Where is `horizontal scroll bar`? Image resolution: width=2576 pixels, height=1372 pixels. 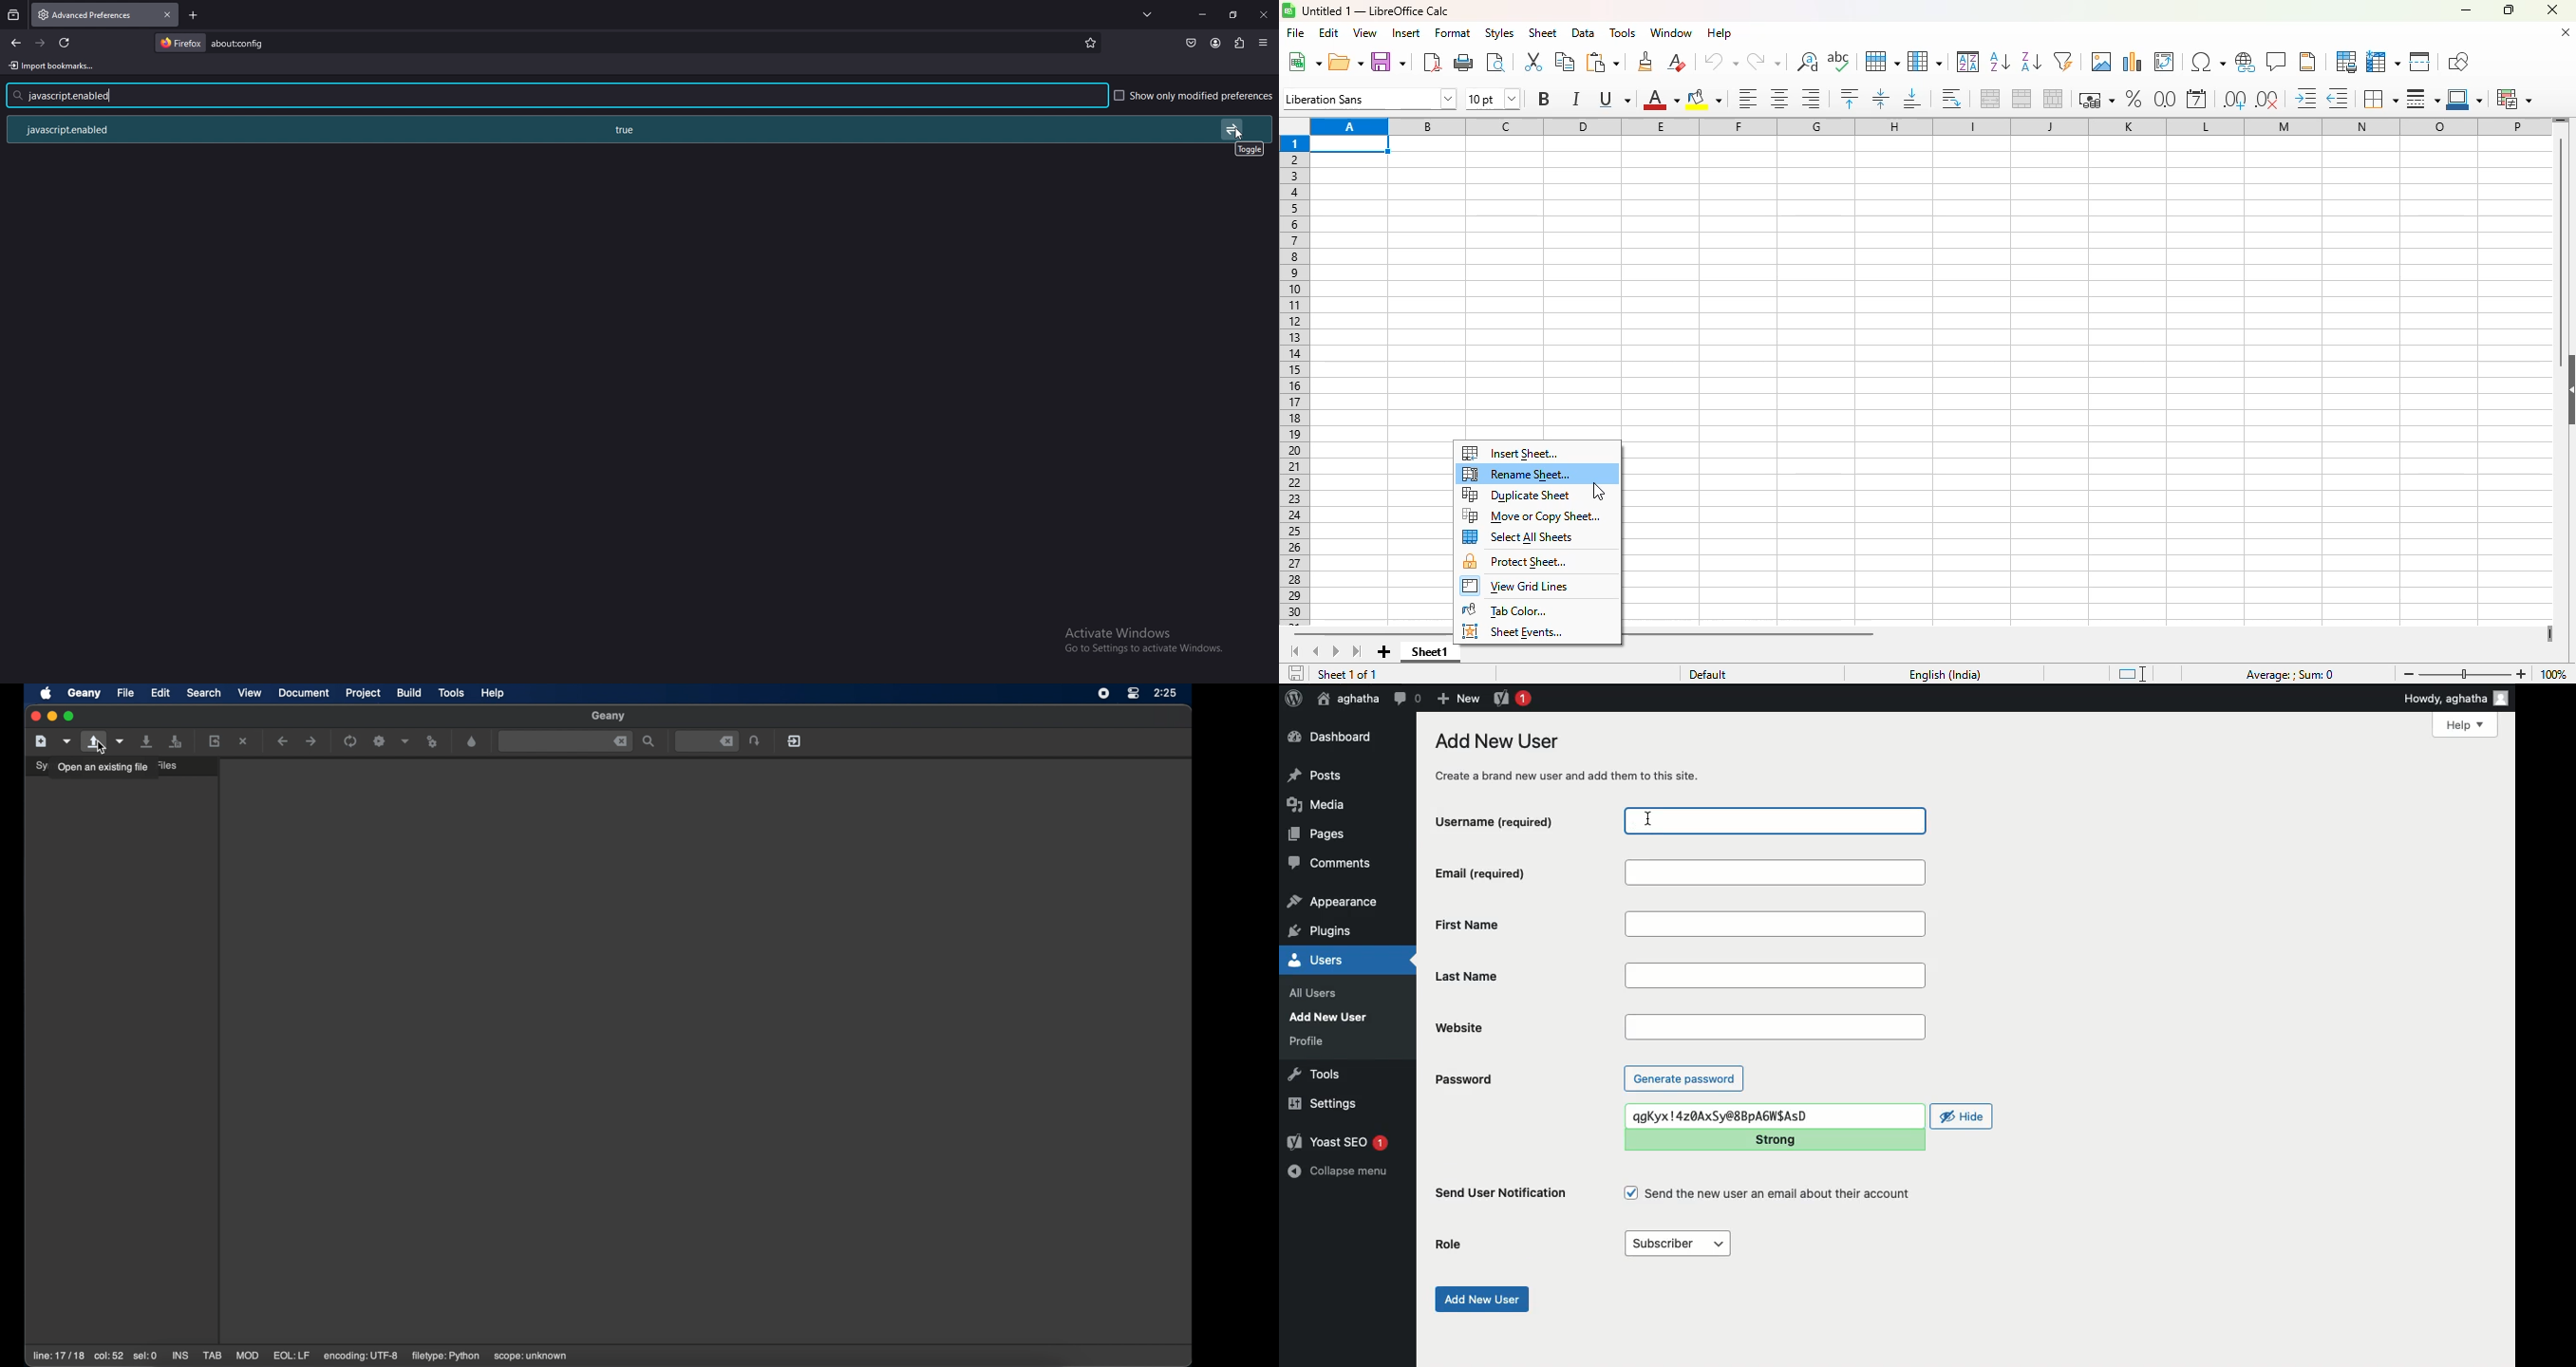
horizontal scroll bar is located at coordinates (1750, 634).